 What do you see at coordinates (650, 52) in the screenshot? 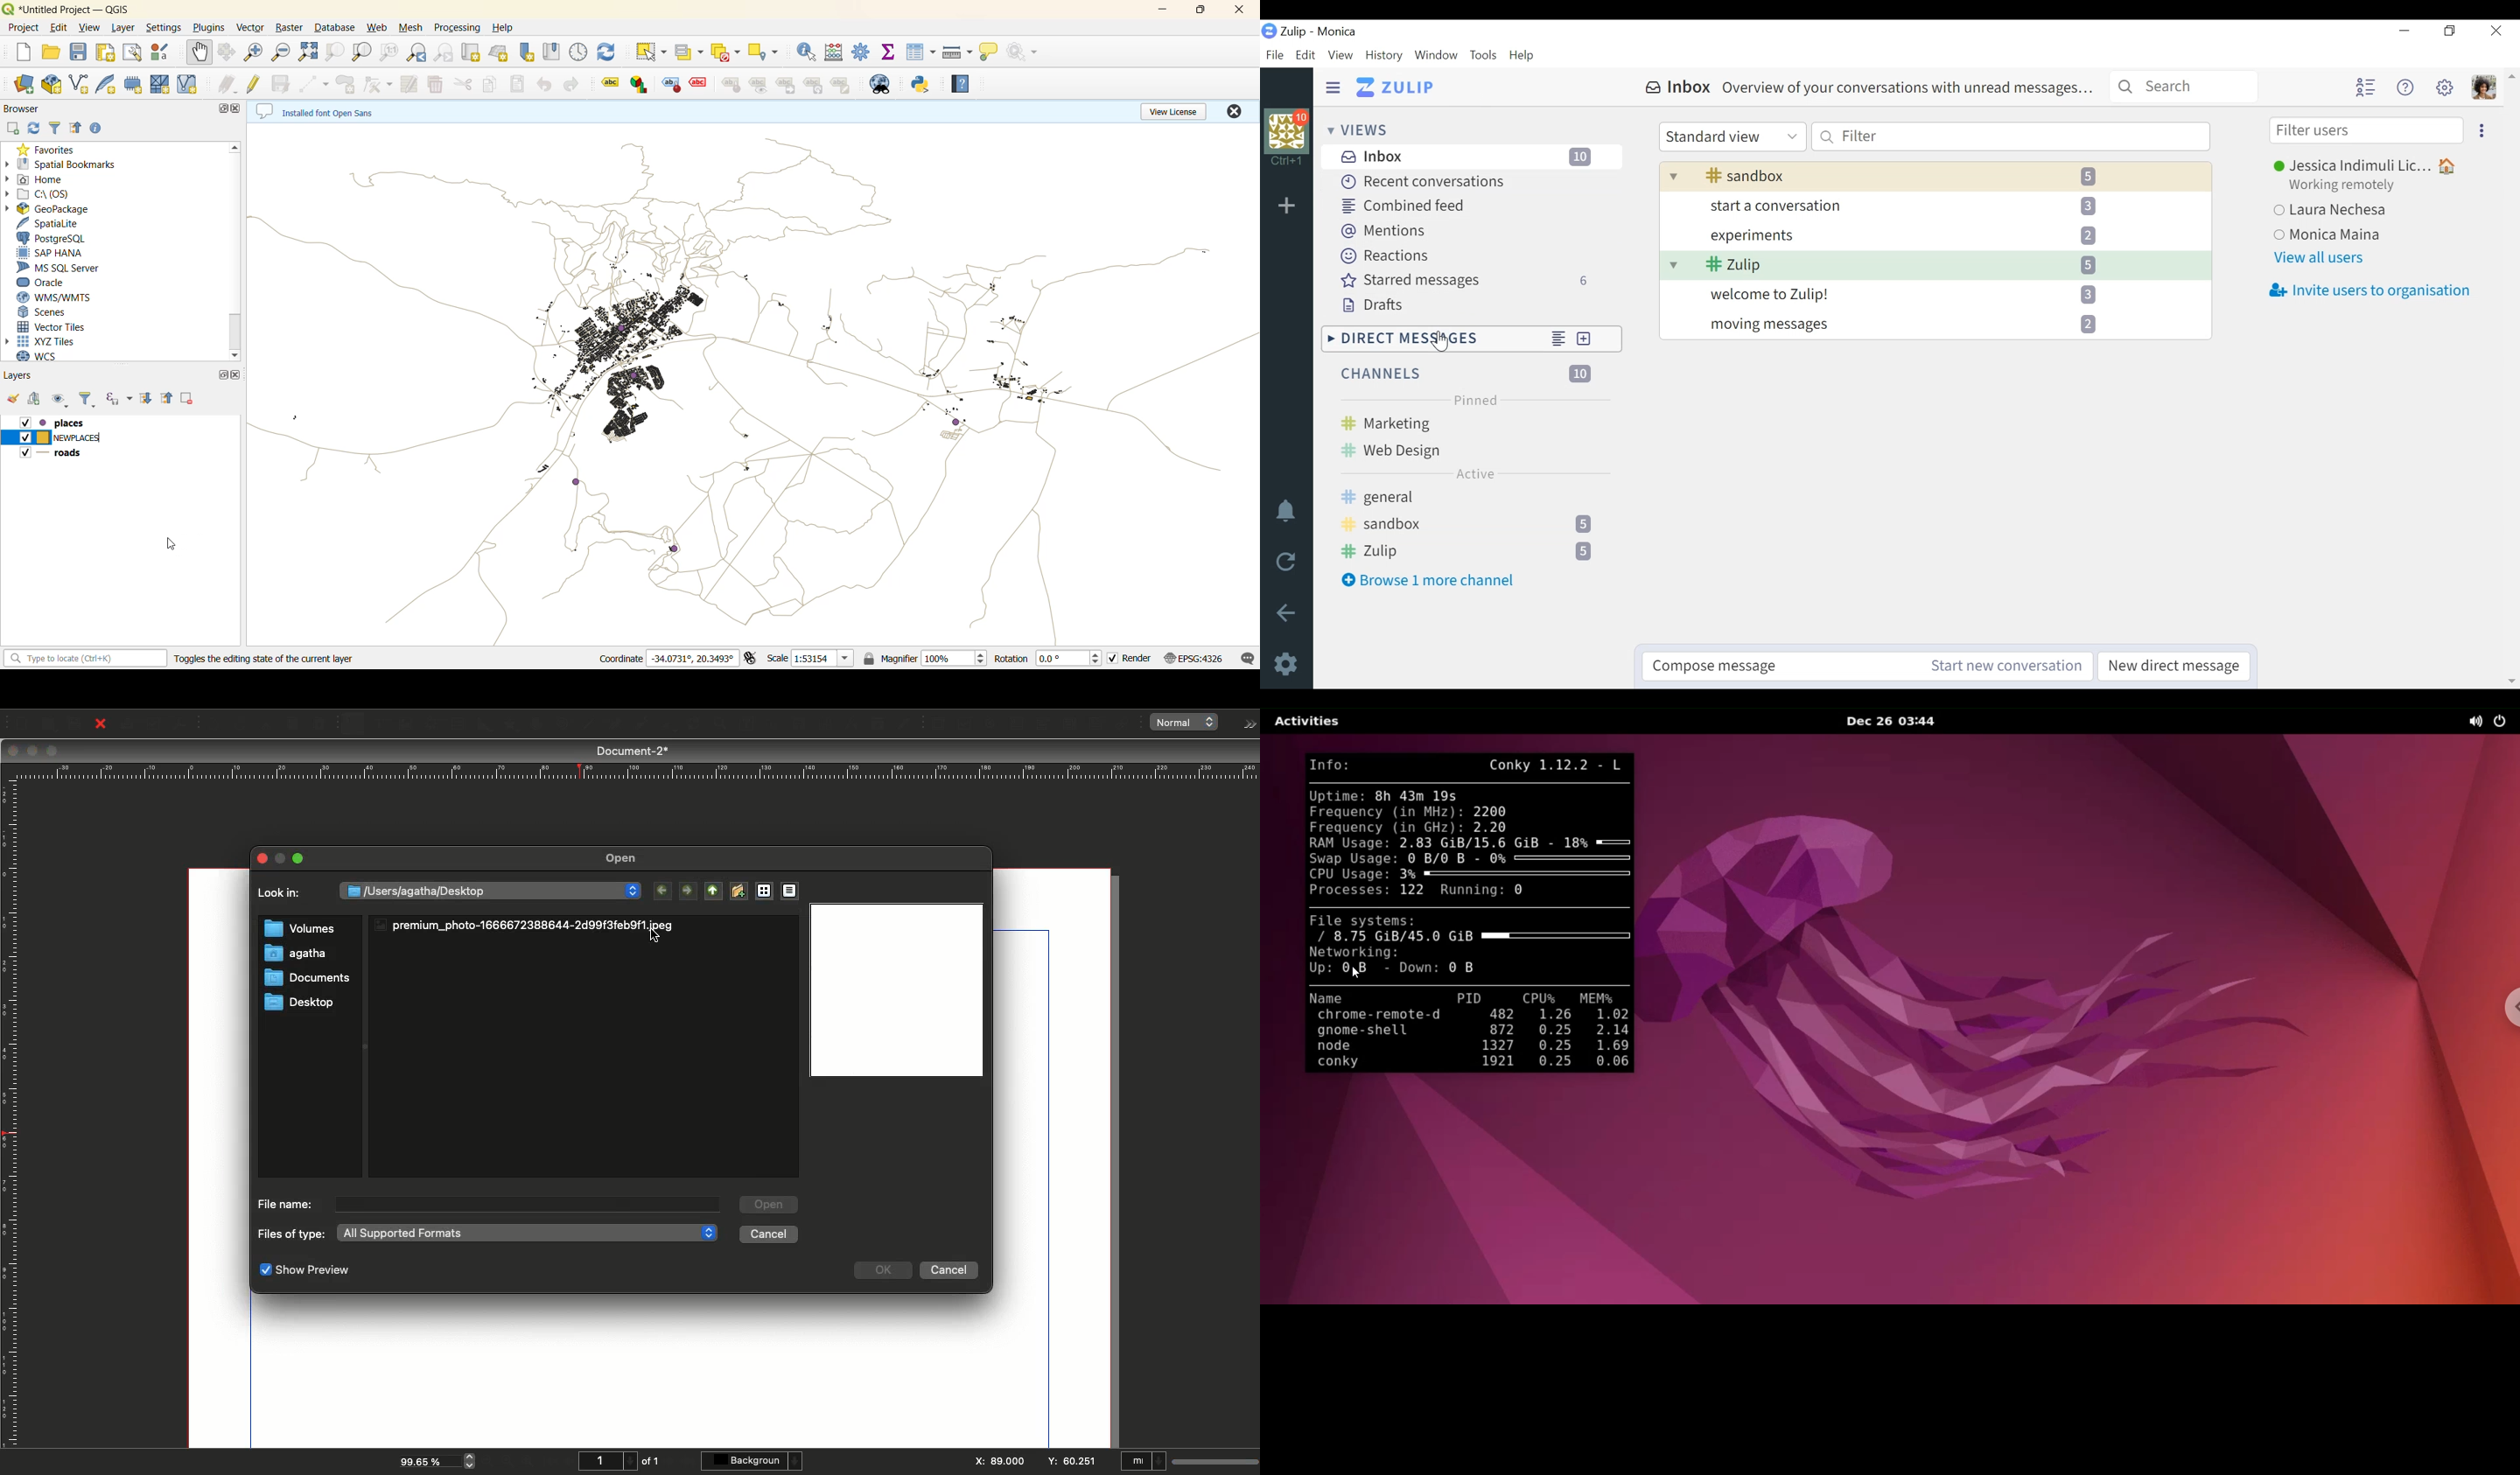
I see `select` at bounding box center [650, 52].